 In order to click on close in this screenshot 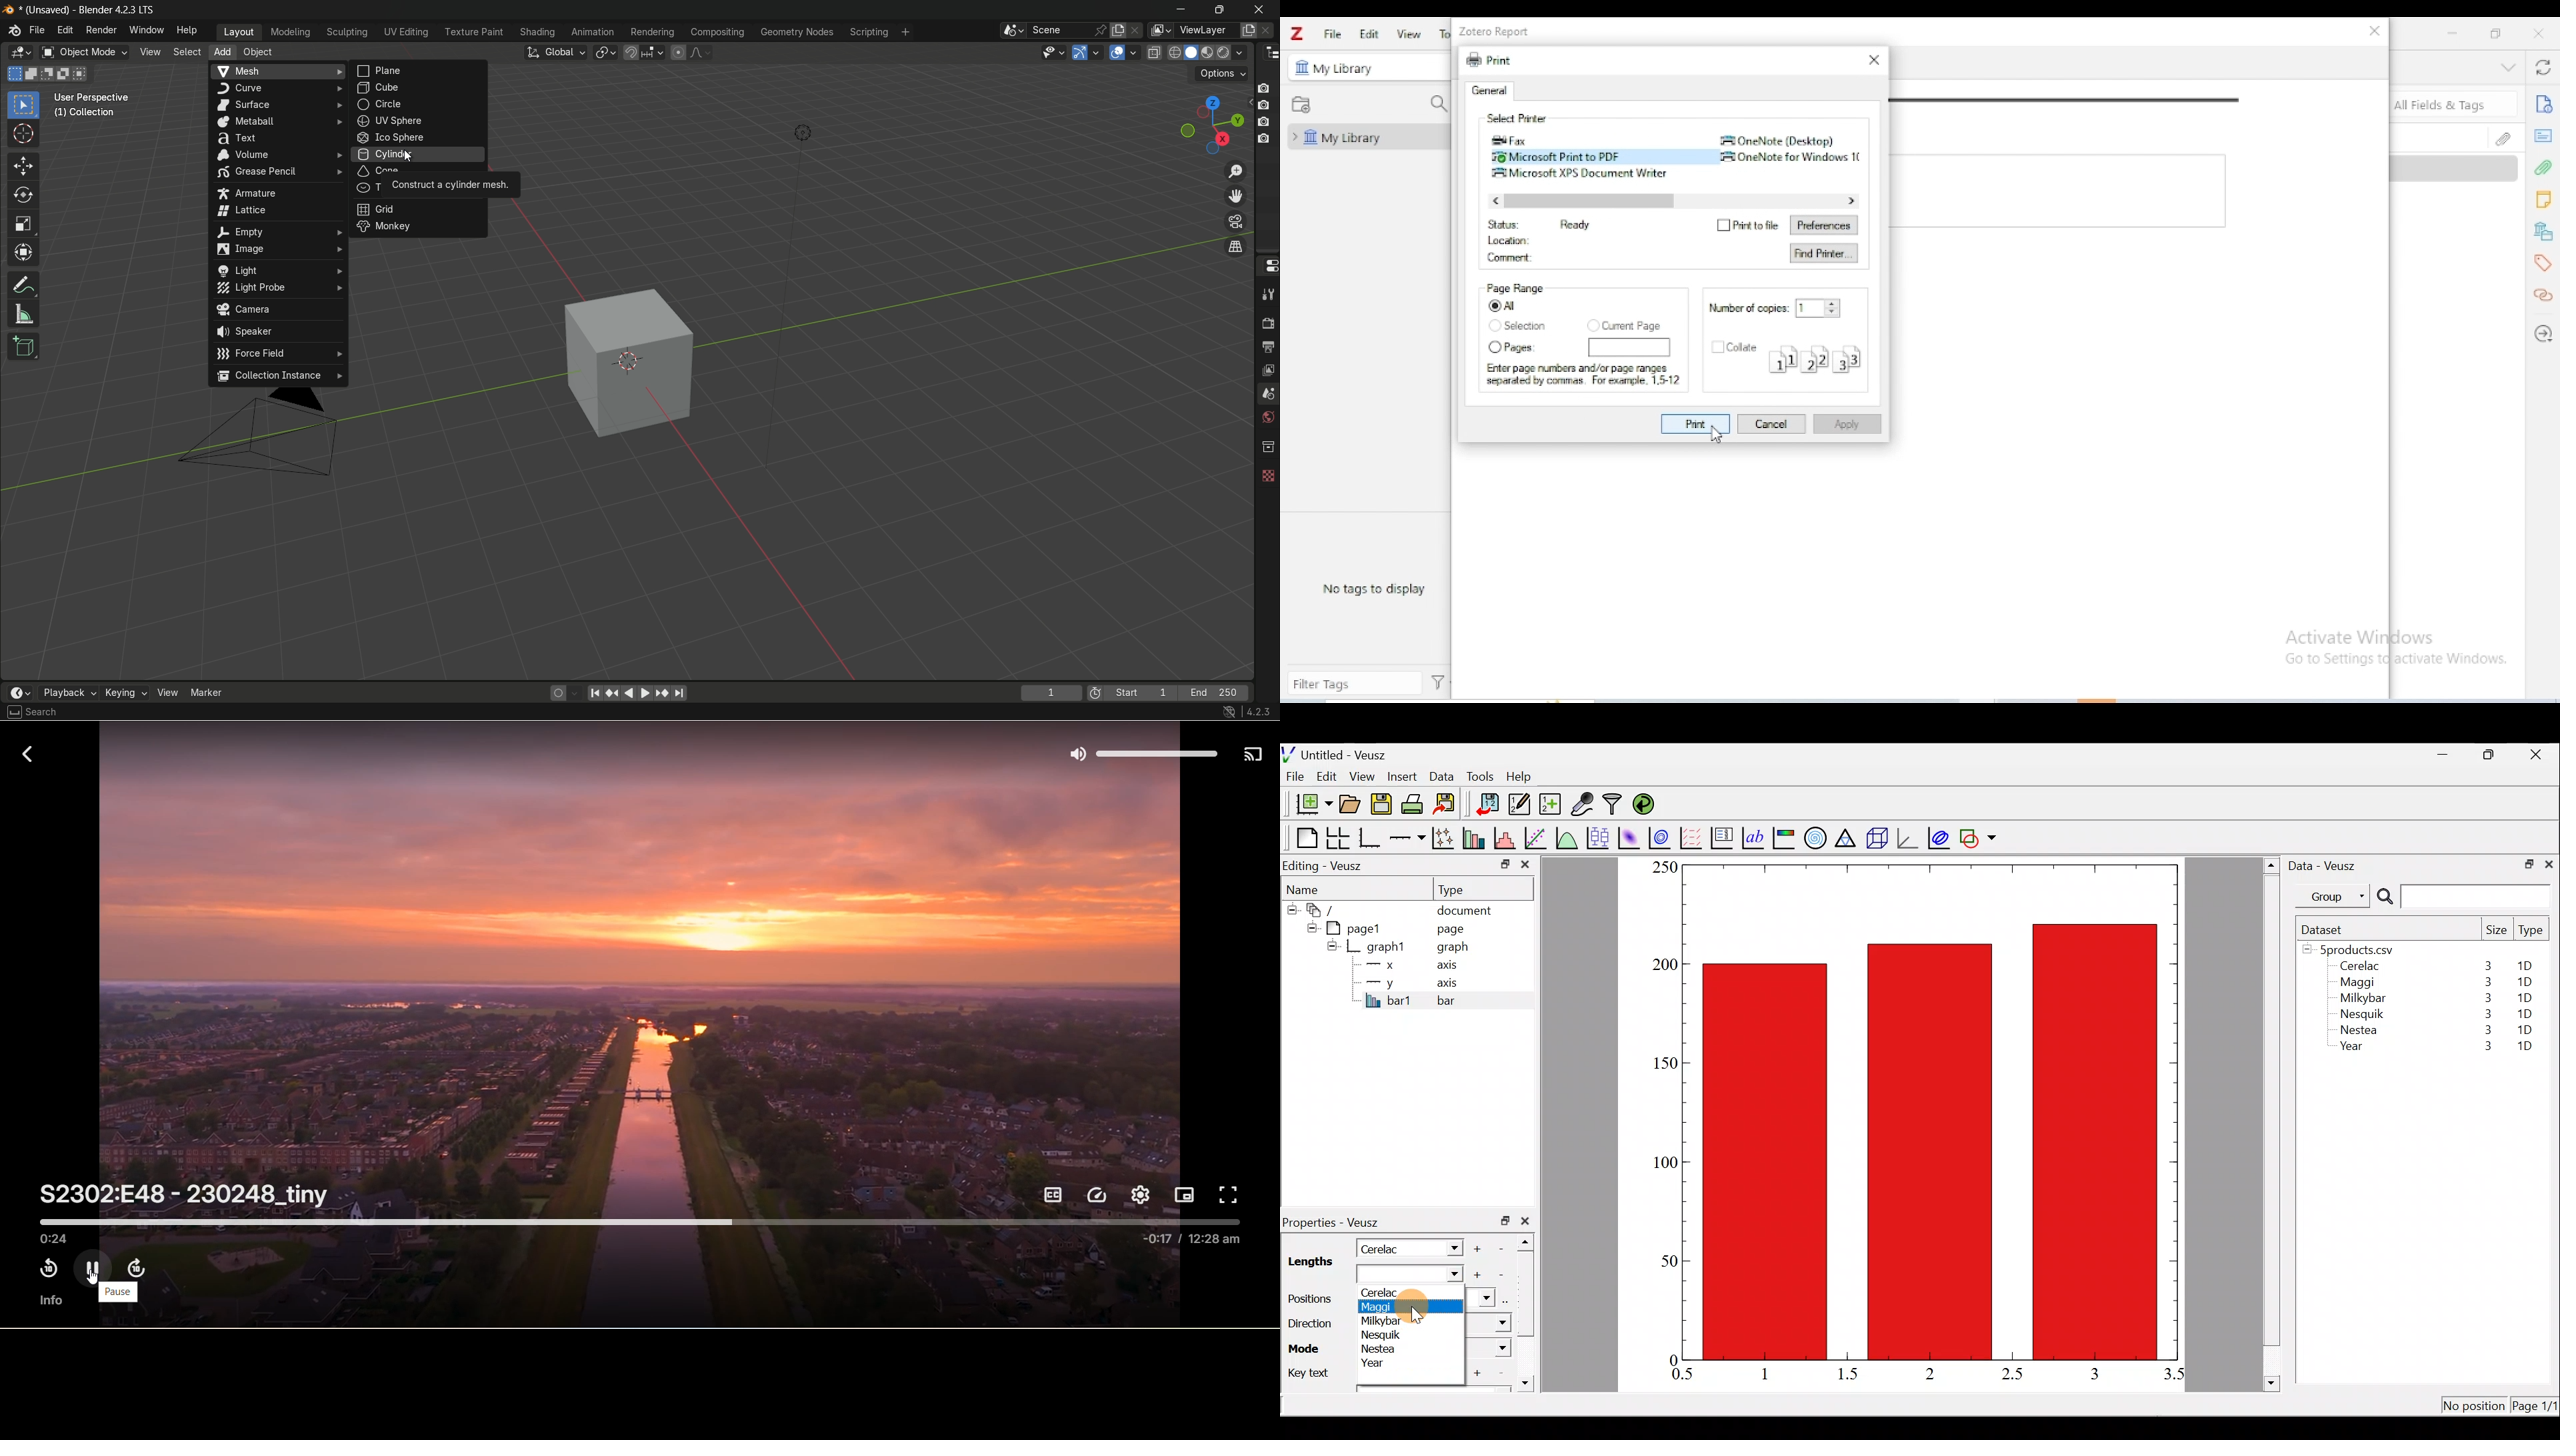, I will do `click(2538, 33)`.